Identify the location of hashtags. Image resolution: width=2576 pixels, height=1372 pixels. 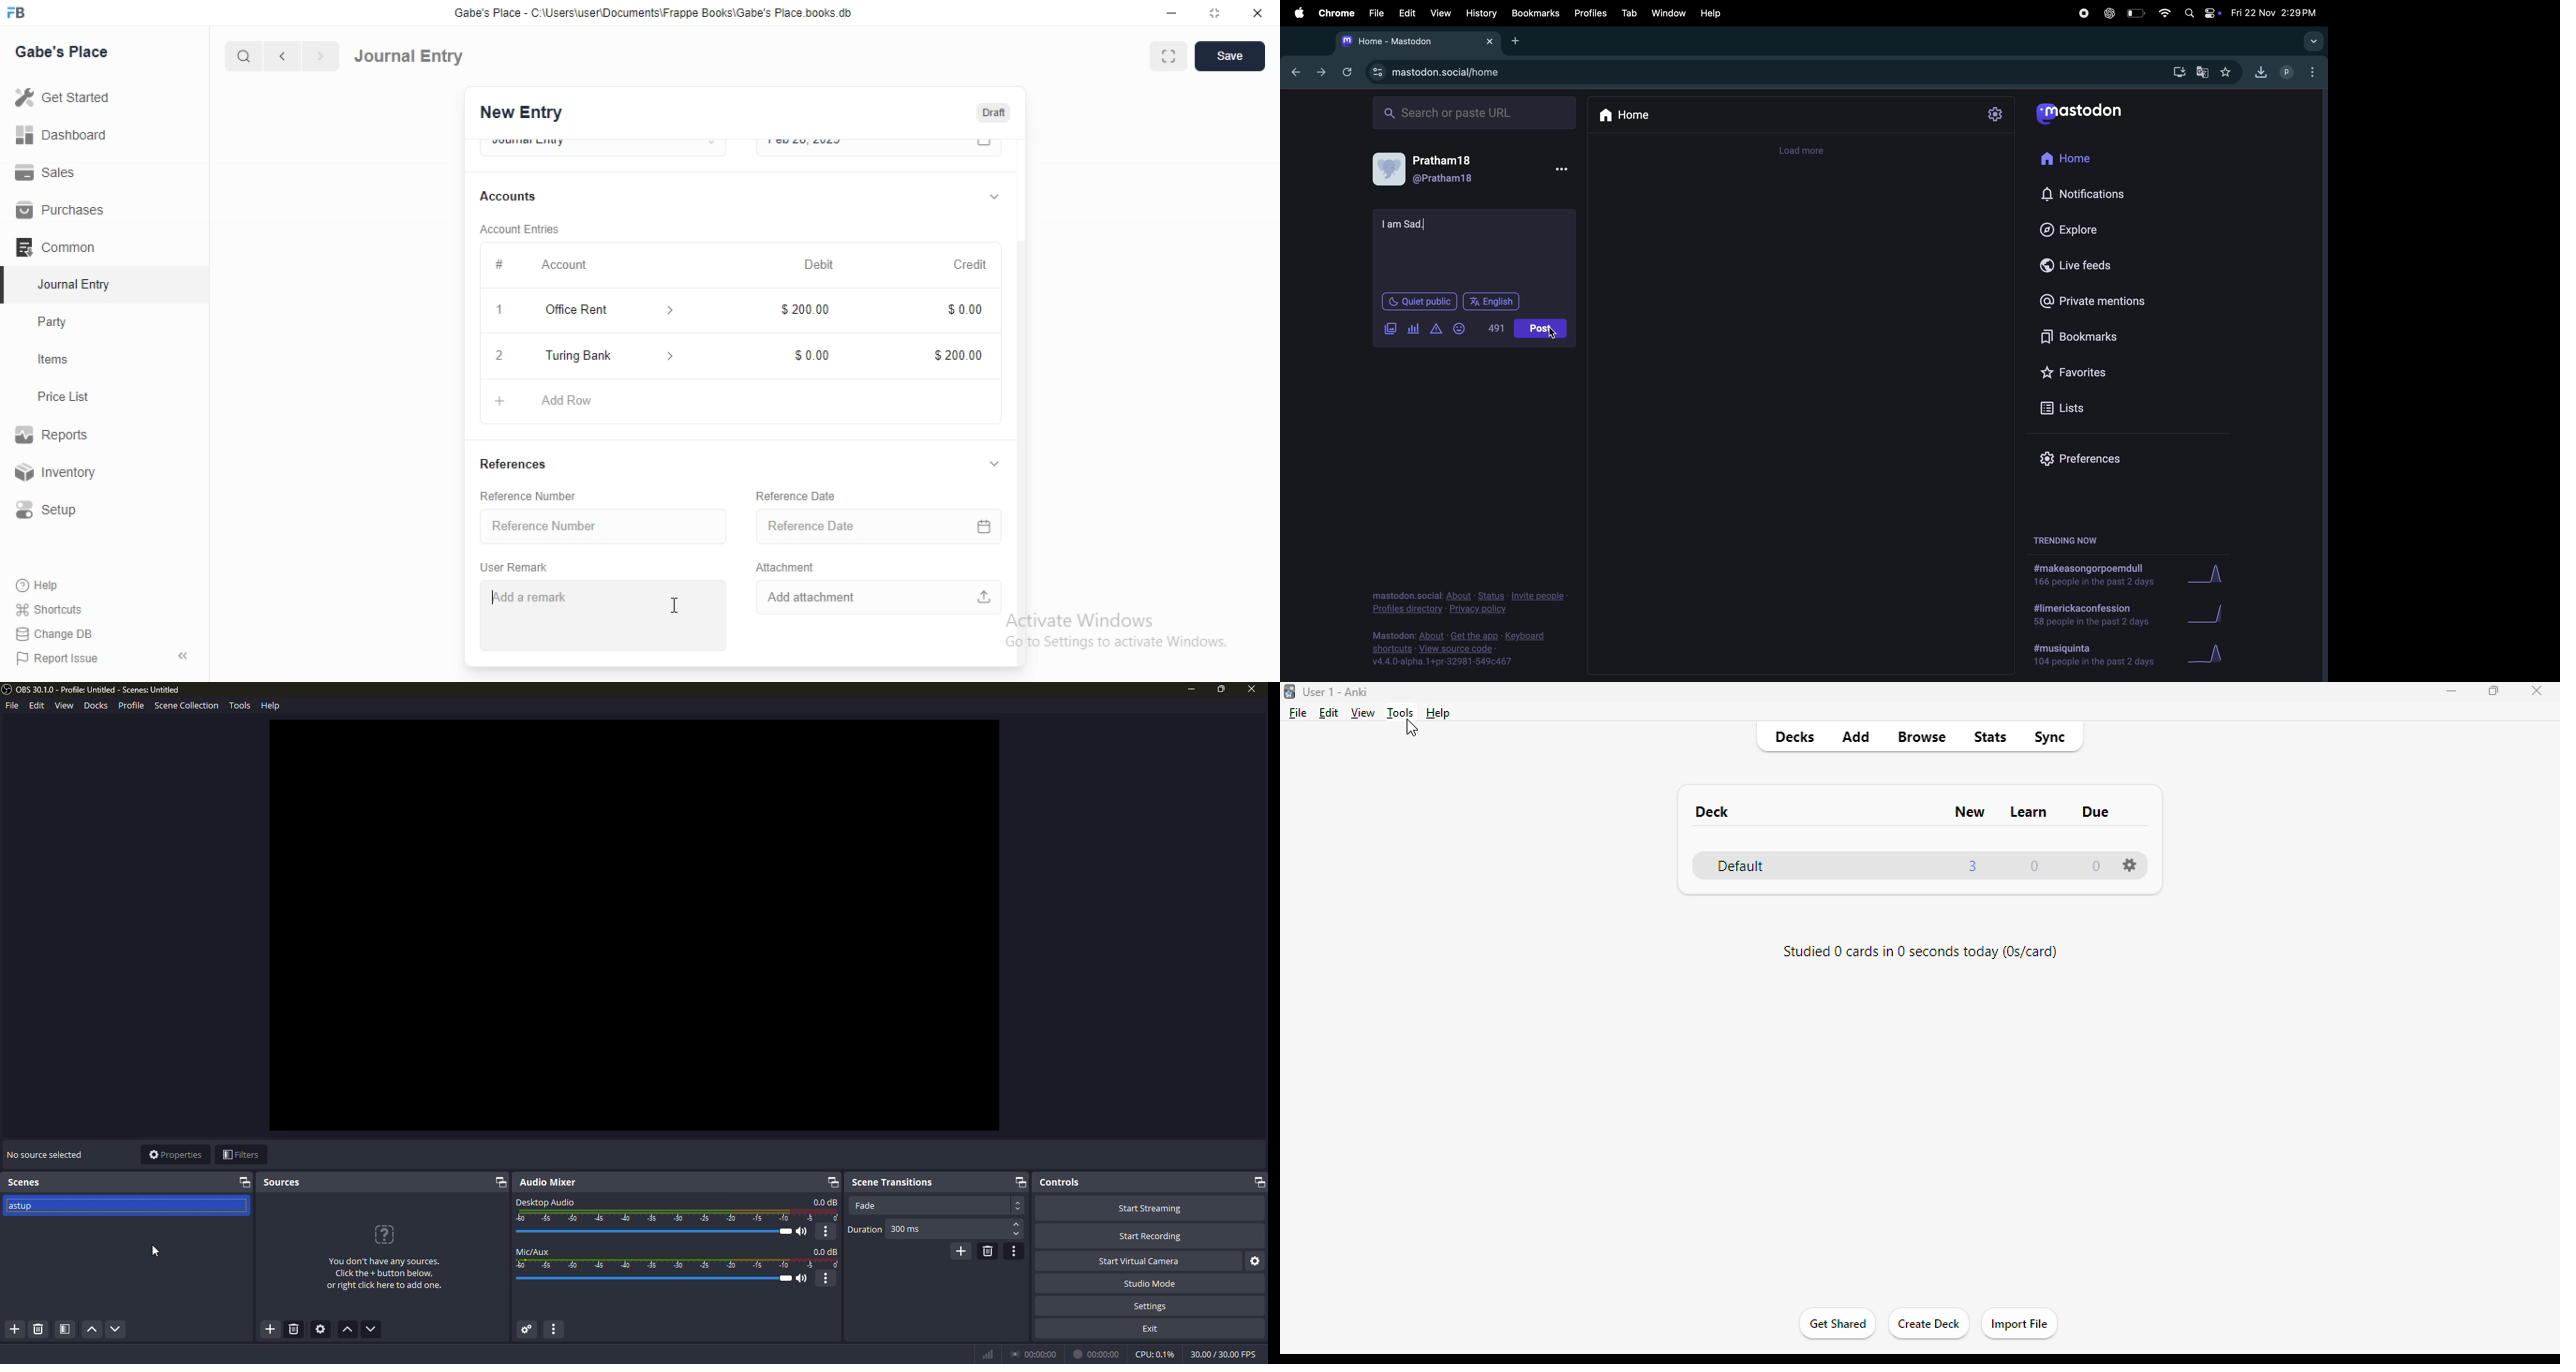
(2096, 657).